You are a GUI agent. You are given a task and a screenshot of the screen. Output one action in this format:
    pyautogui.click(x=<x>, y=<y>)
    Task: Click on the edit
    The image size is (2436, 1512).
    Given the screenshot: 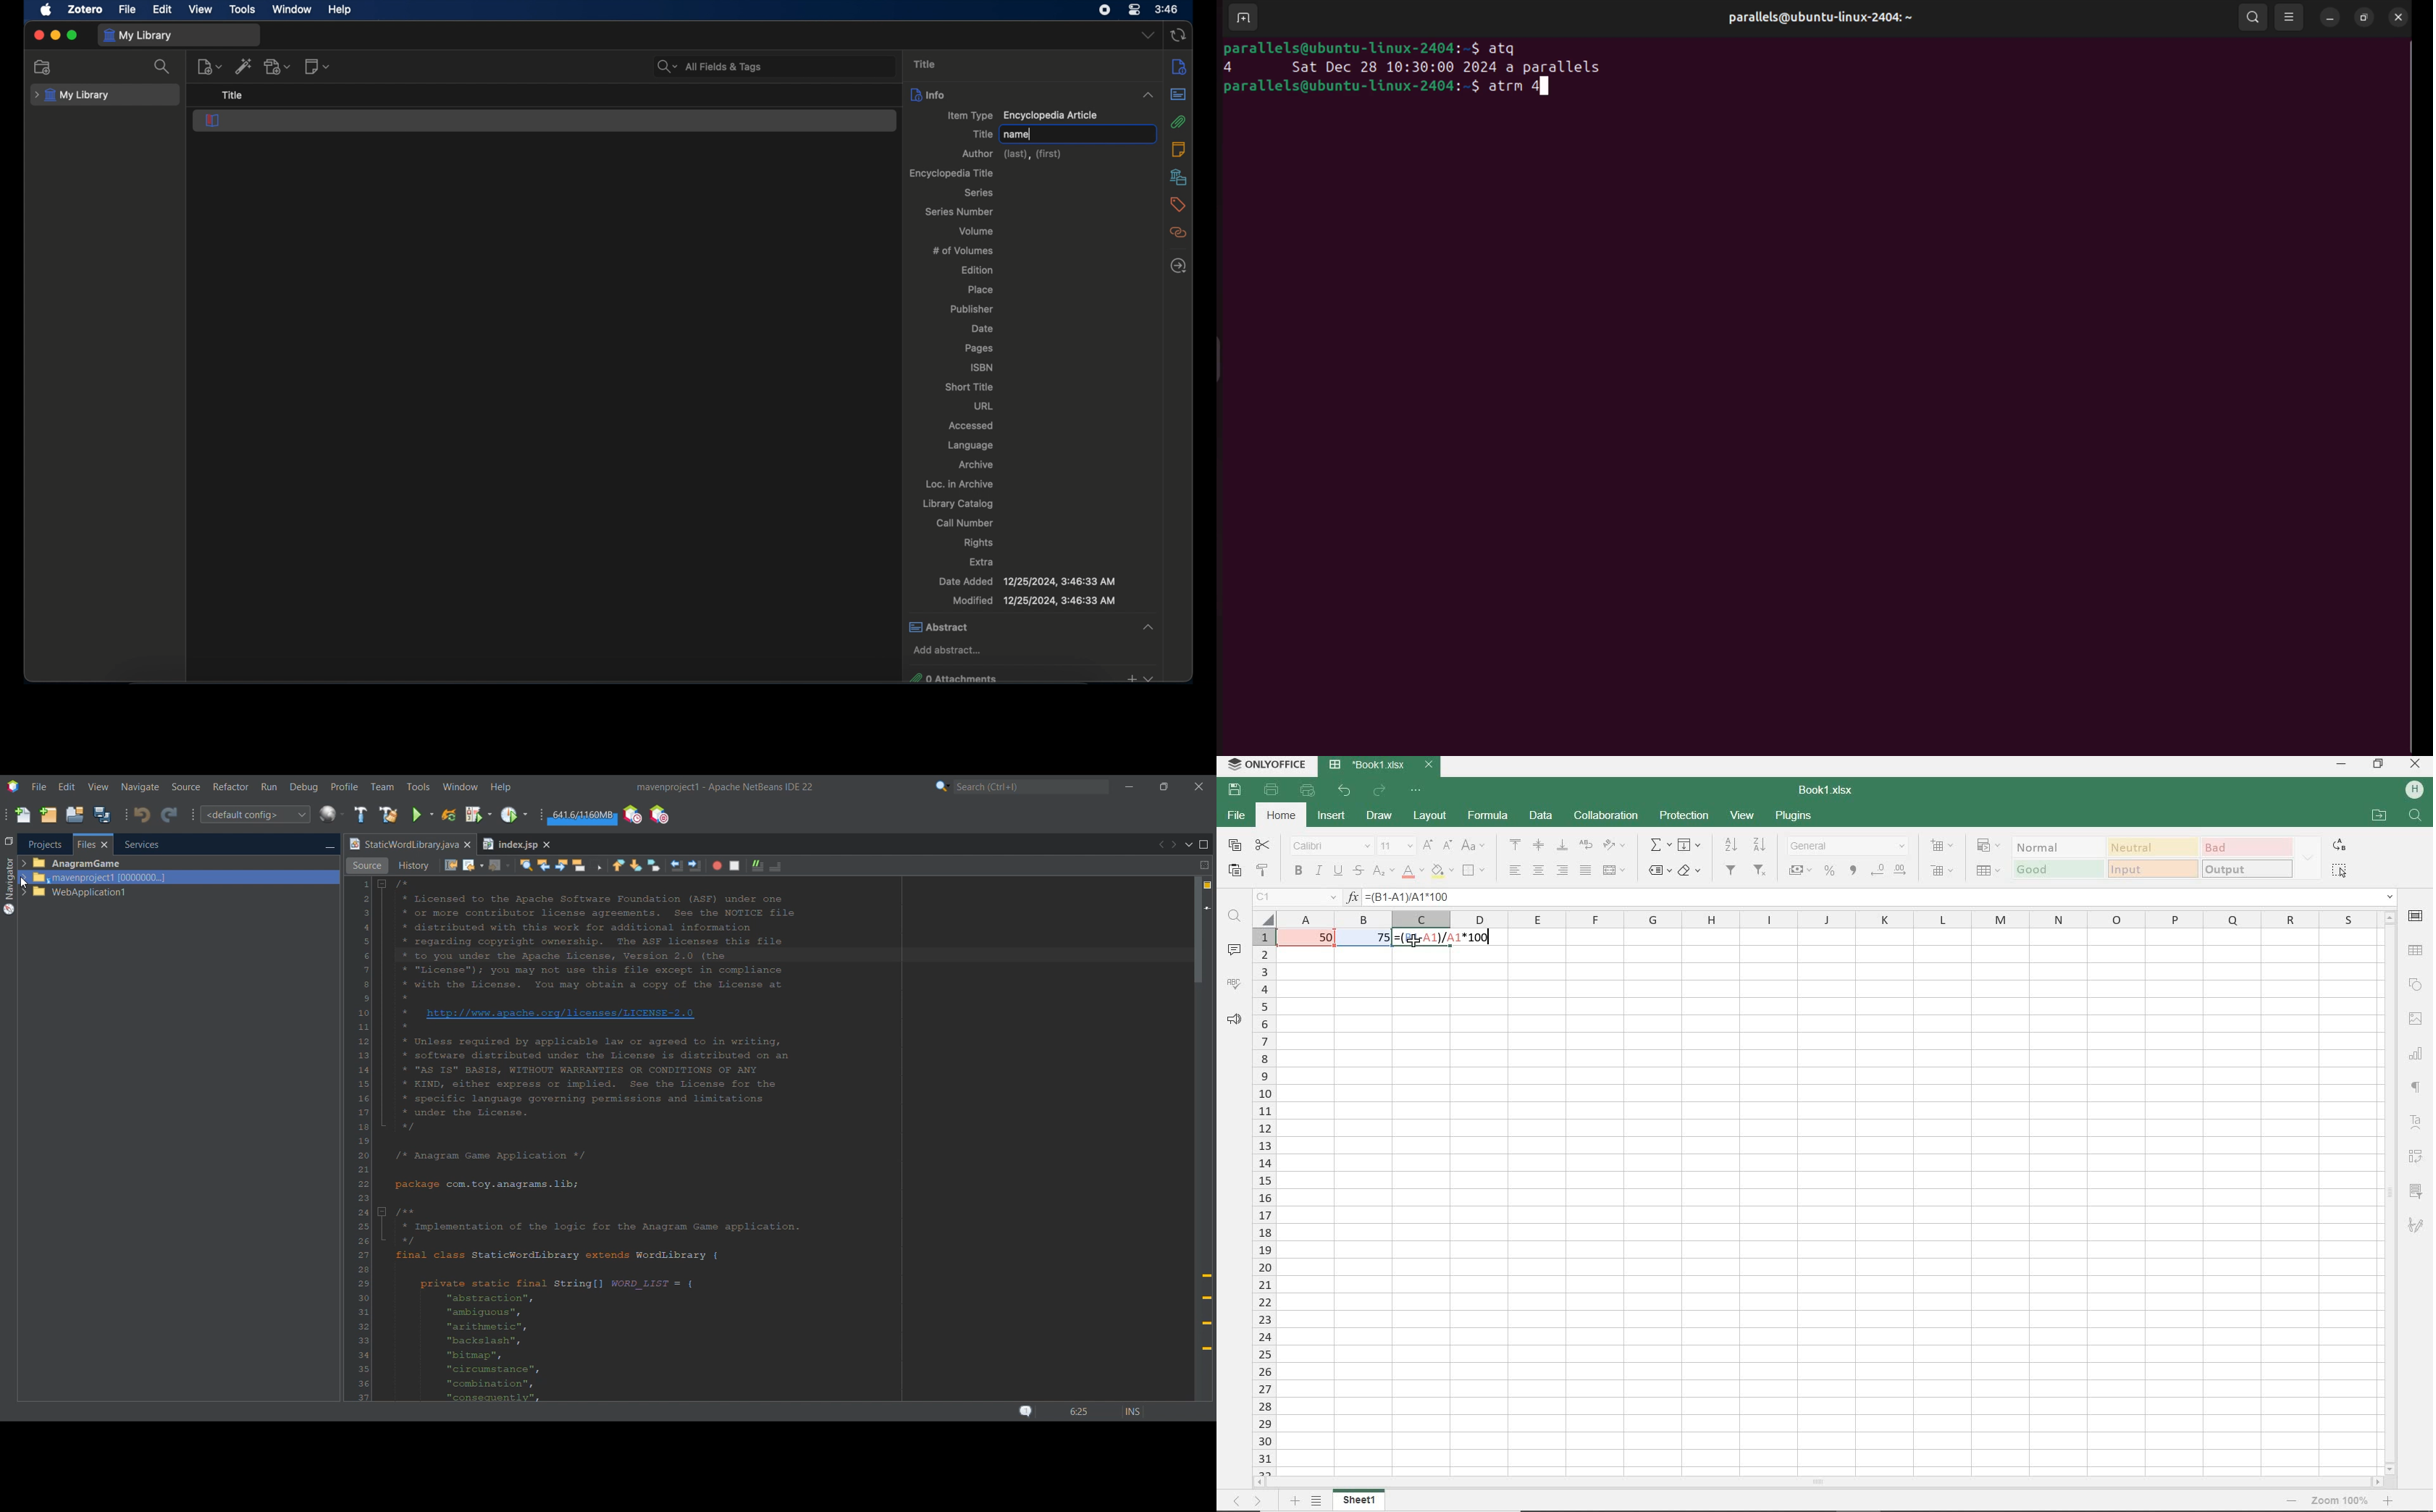 What is the action you would take?
    pyautogui.click(x=162, y=10)
    